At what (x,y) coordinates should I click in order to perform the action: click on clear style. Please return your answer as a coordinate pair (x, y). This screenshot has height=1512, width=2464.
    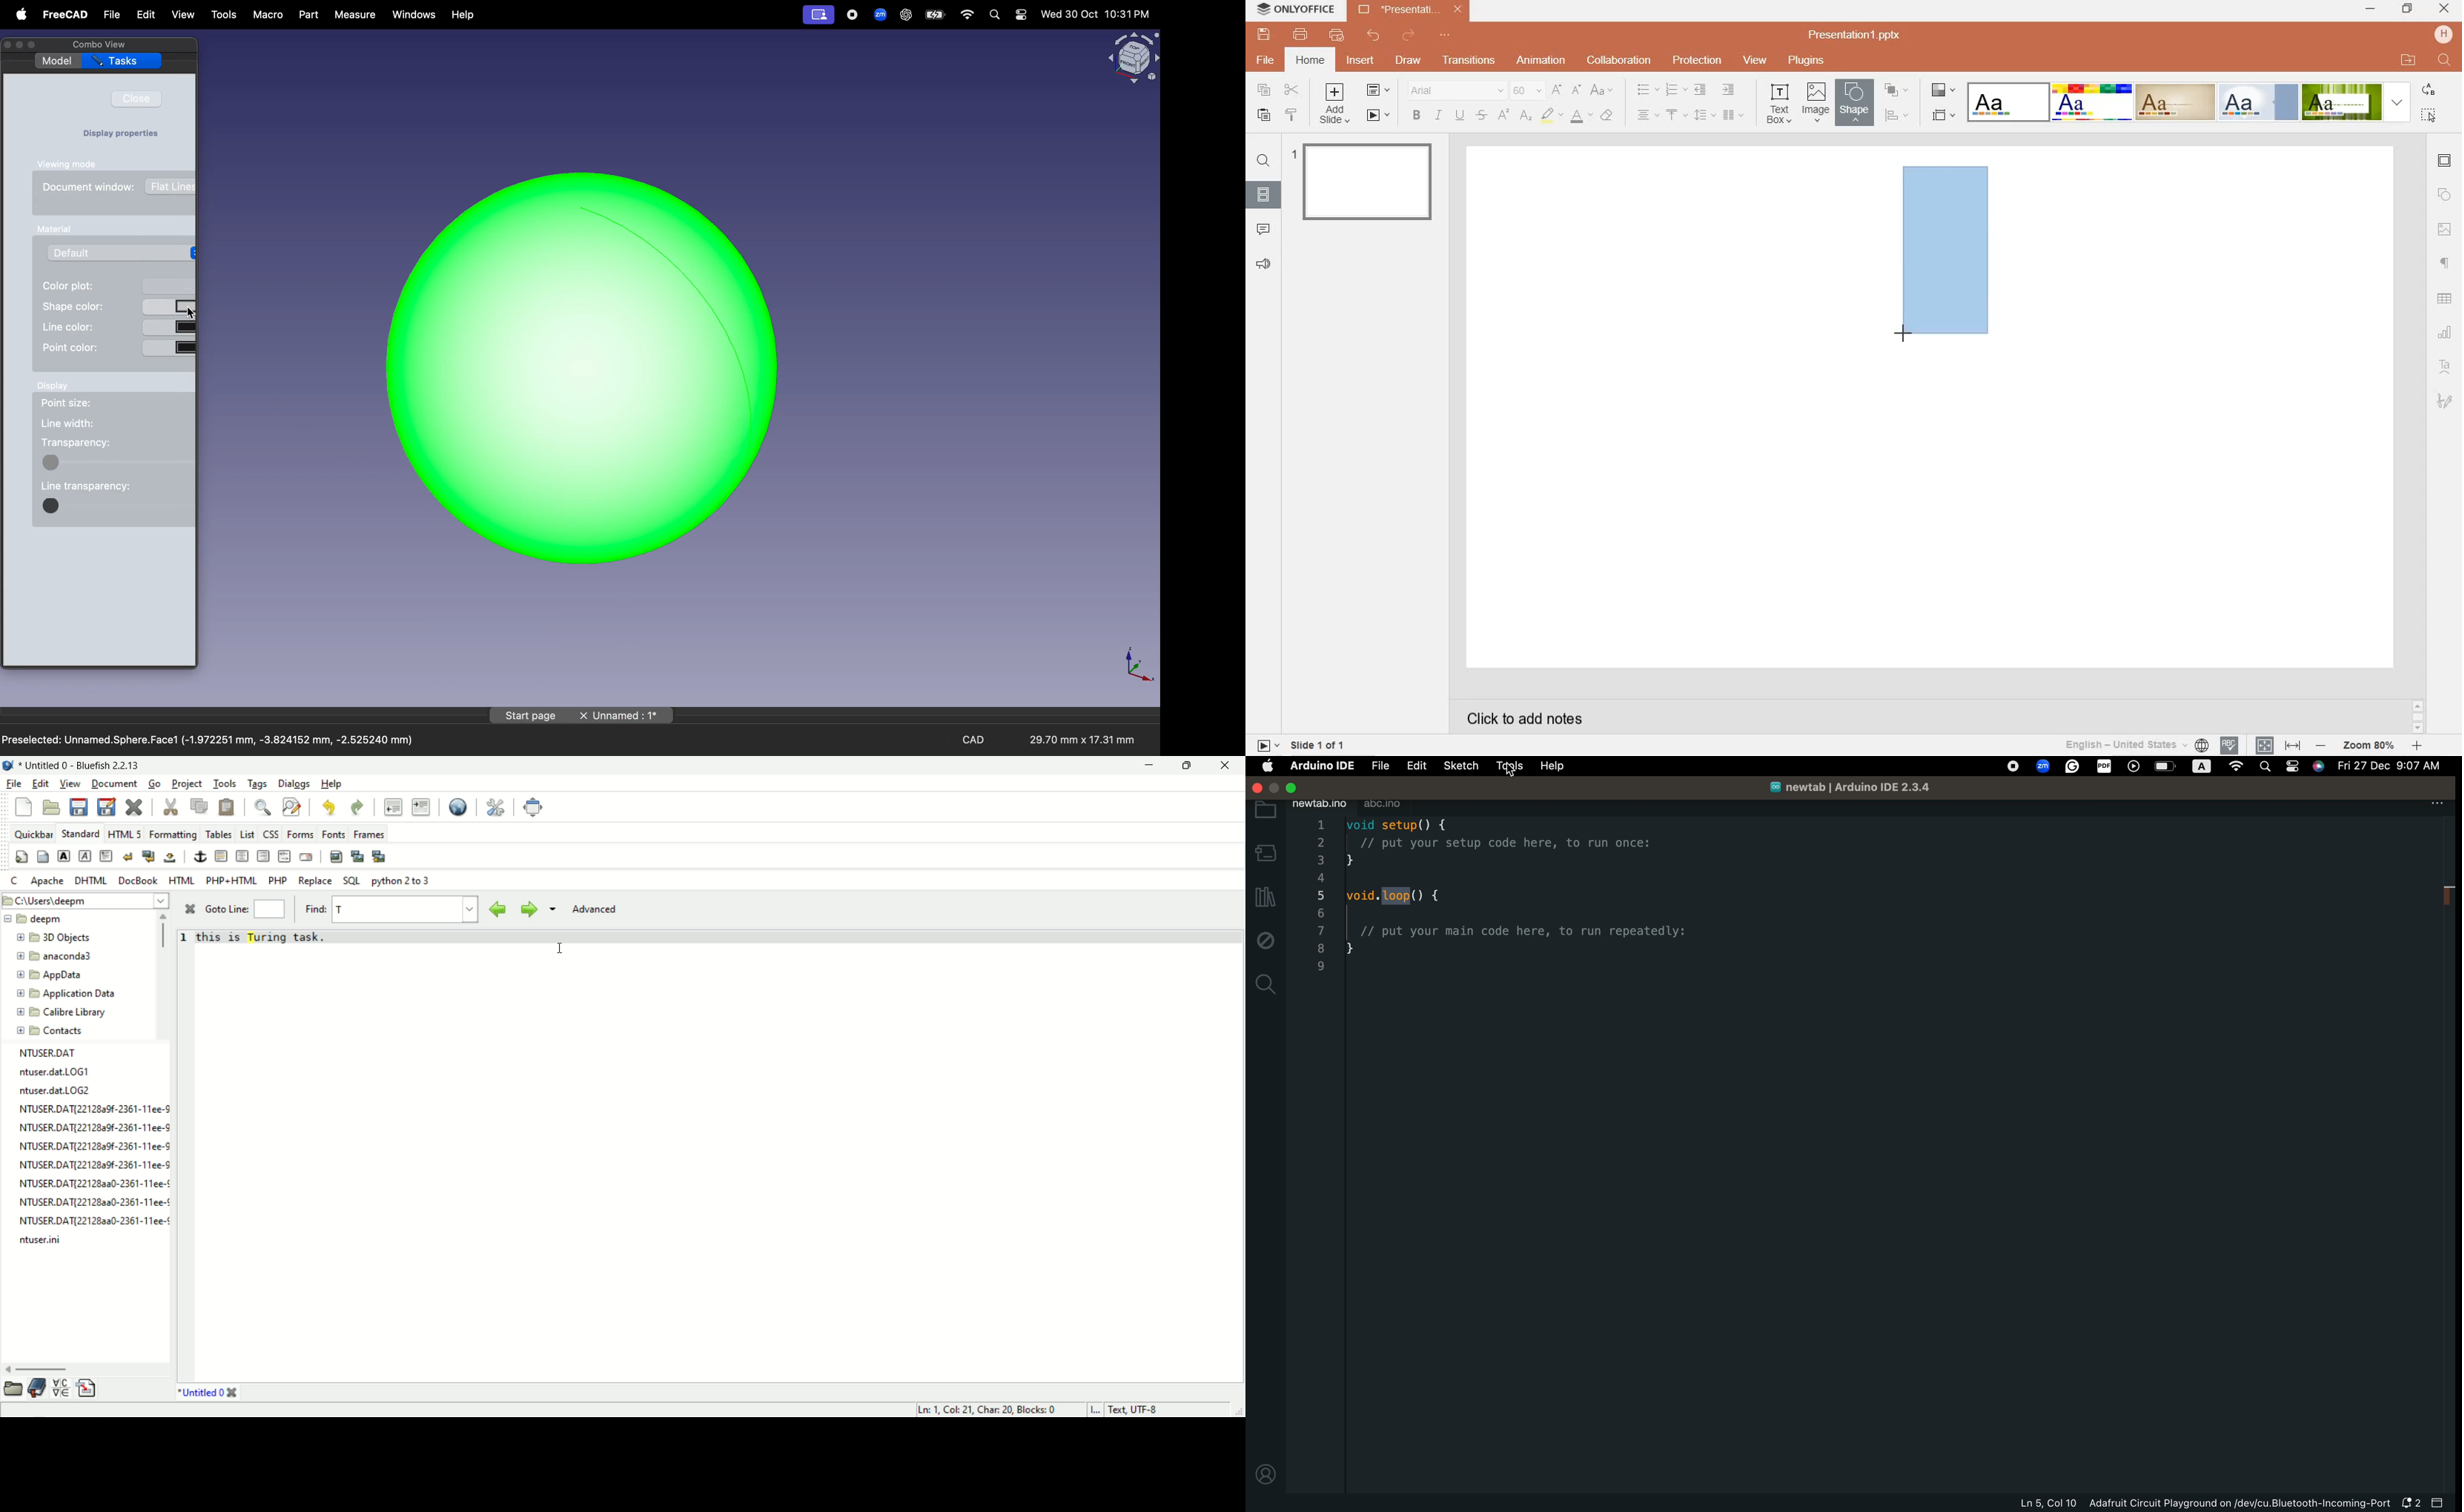
    Looking at the image, I should click on (1609, 116).